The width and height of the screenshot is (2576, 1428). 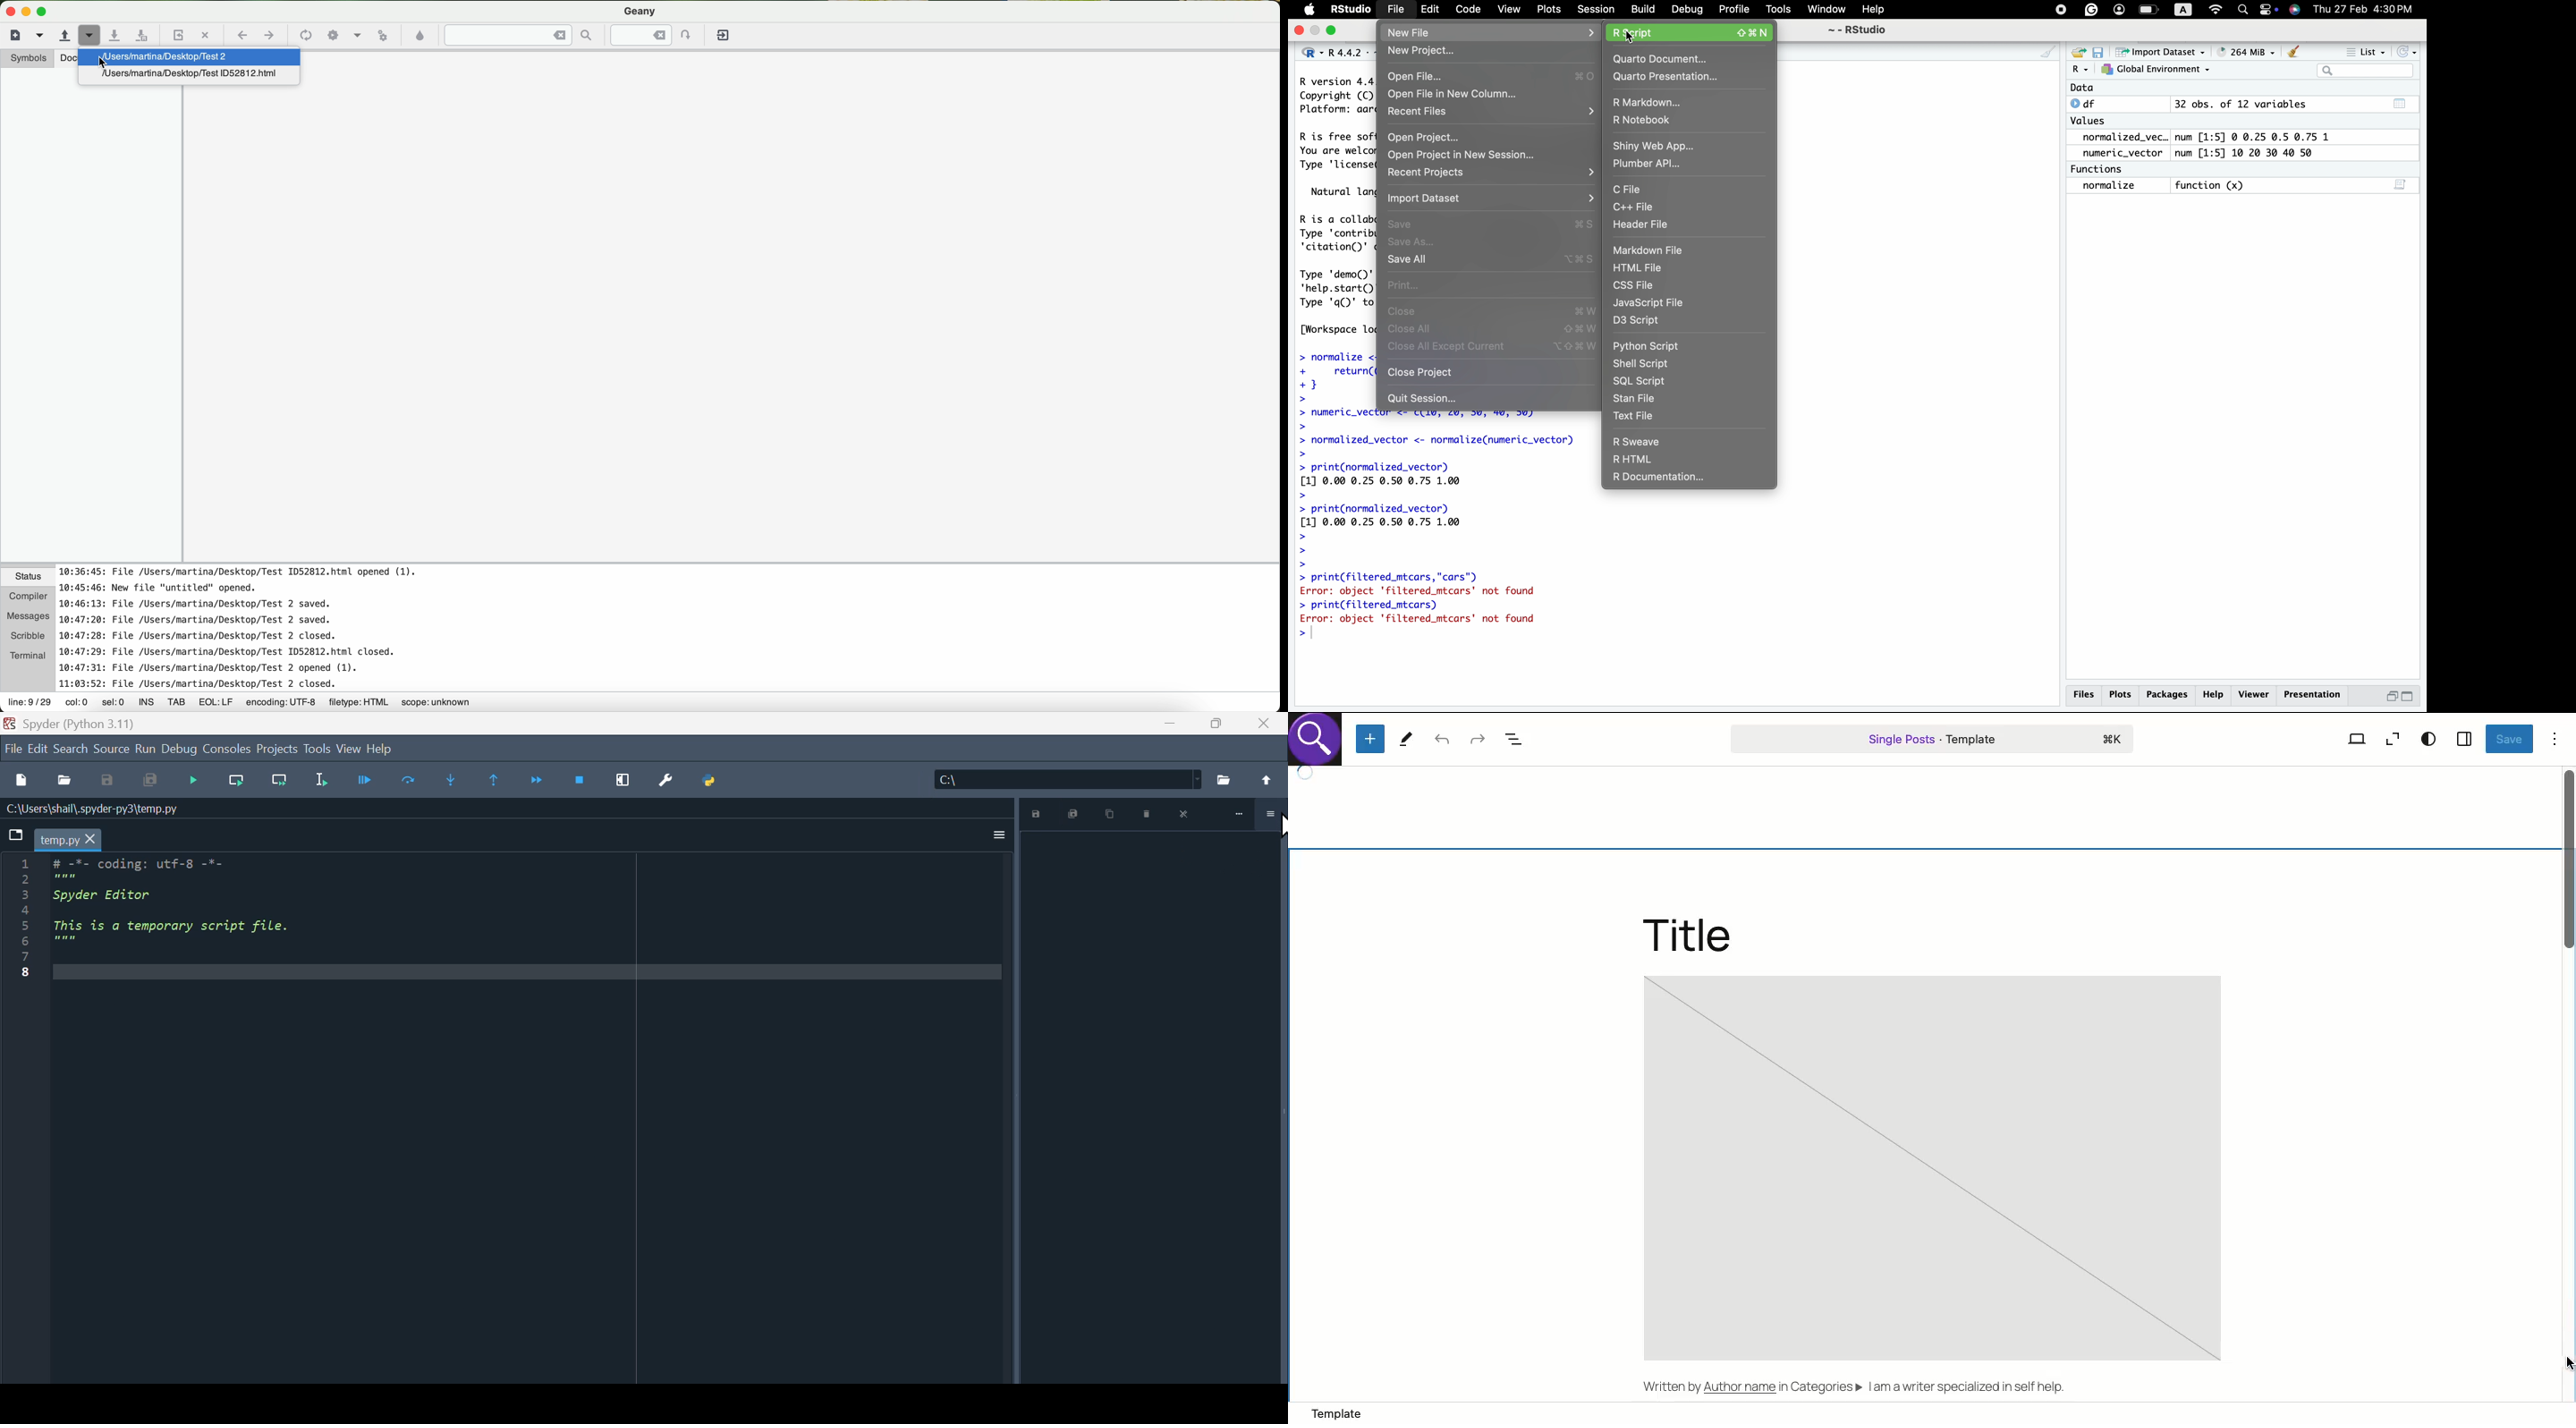 I want to click on Document overview, so click(x=1517, y=741).